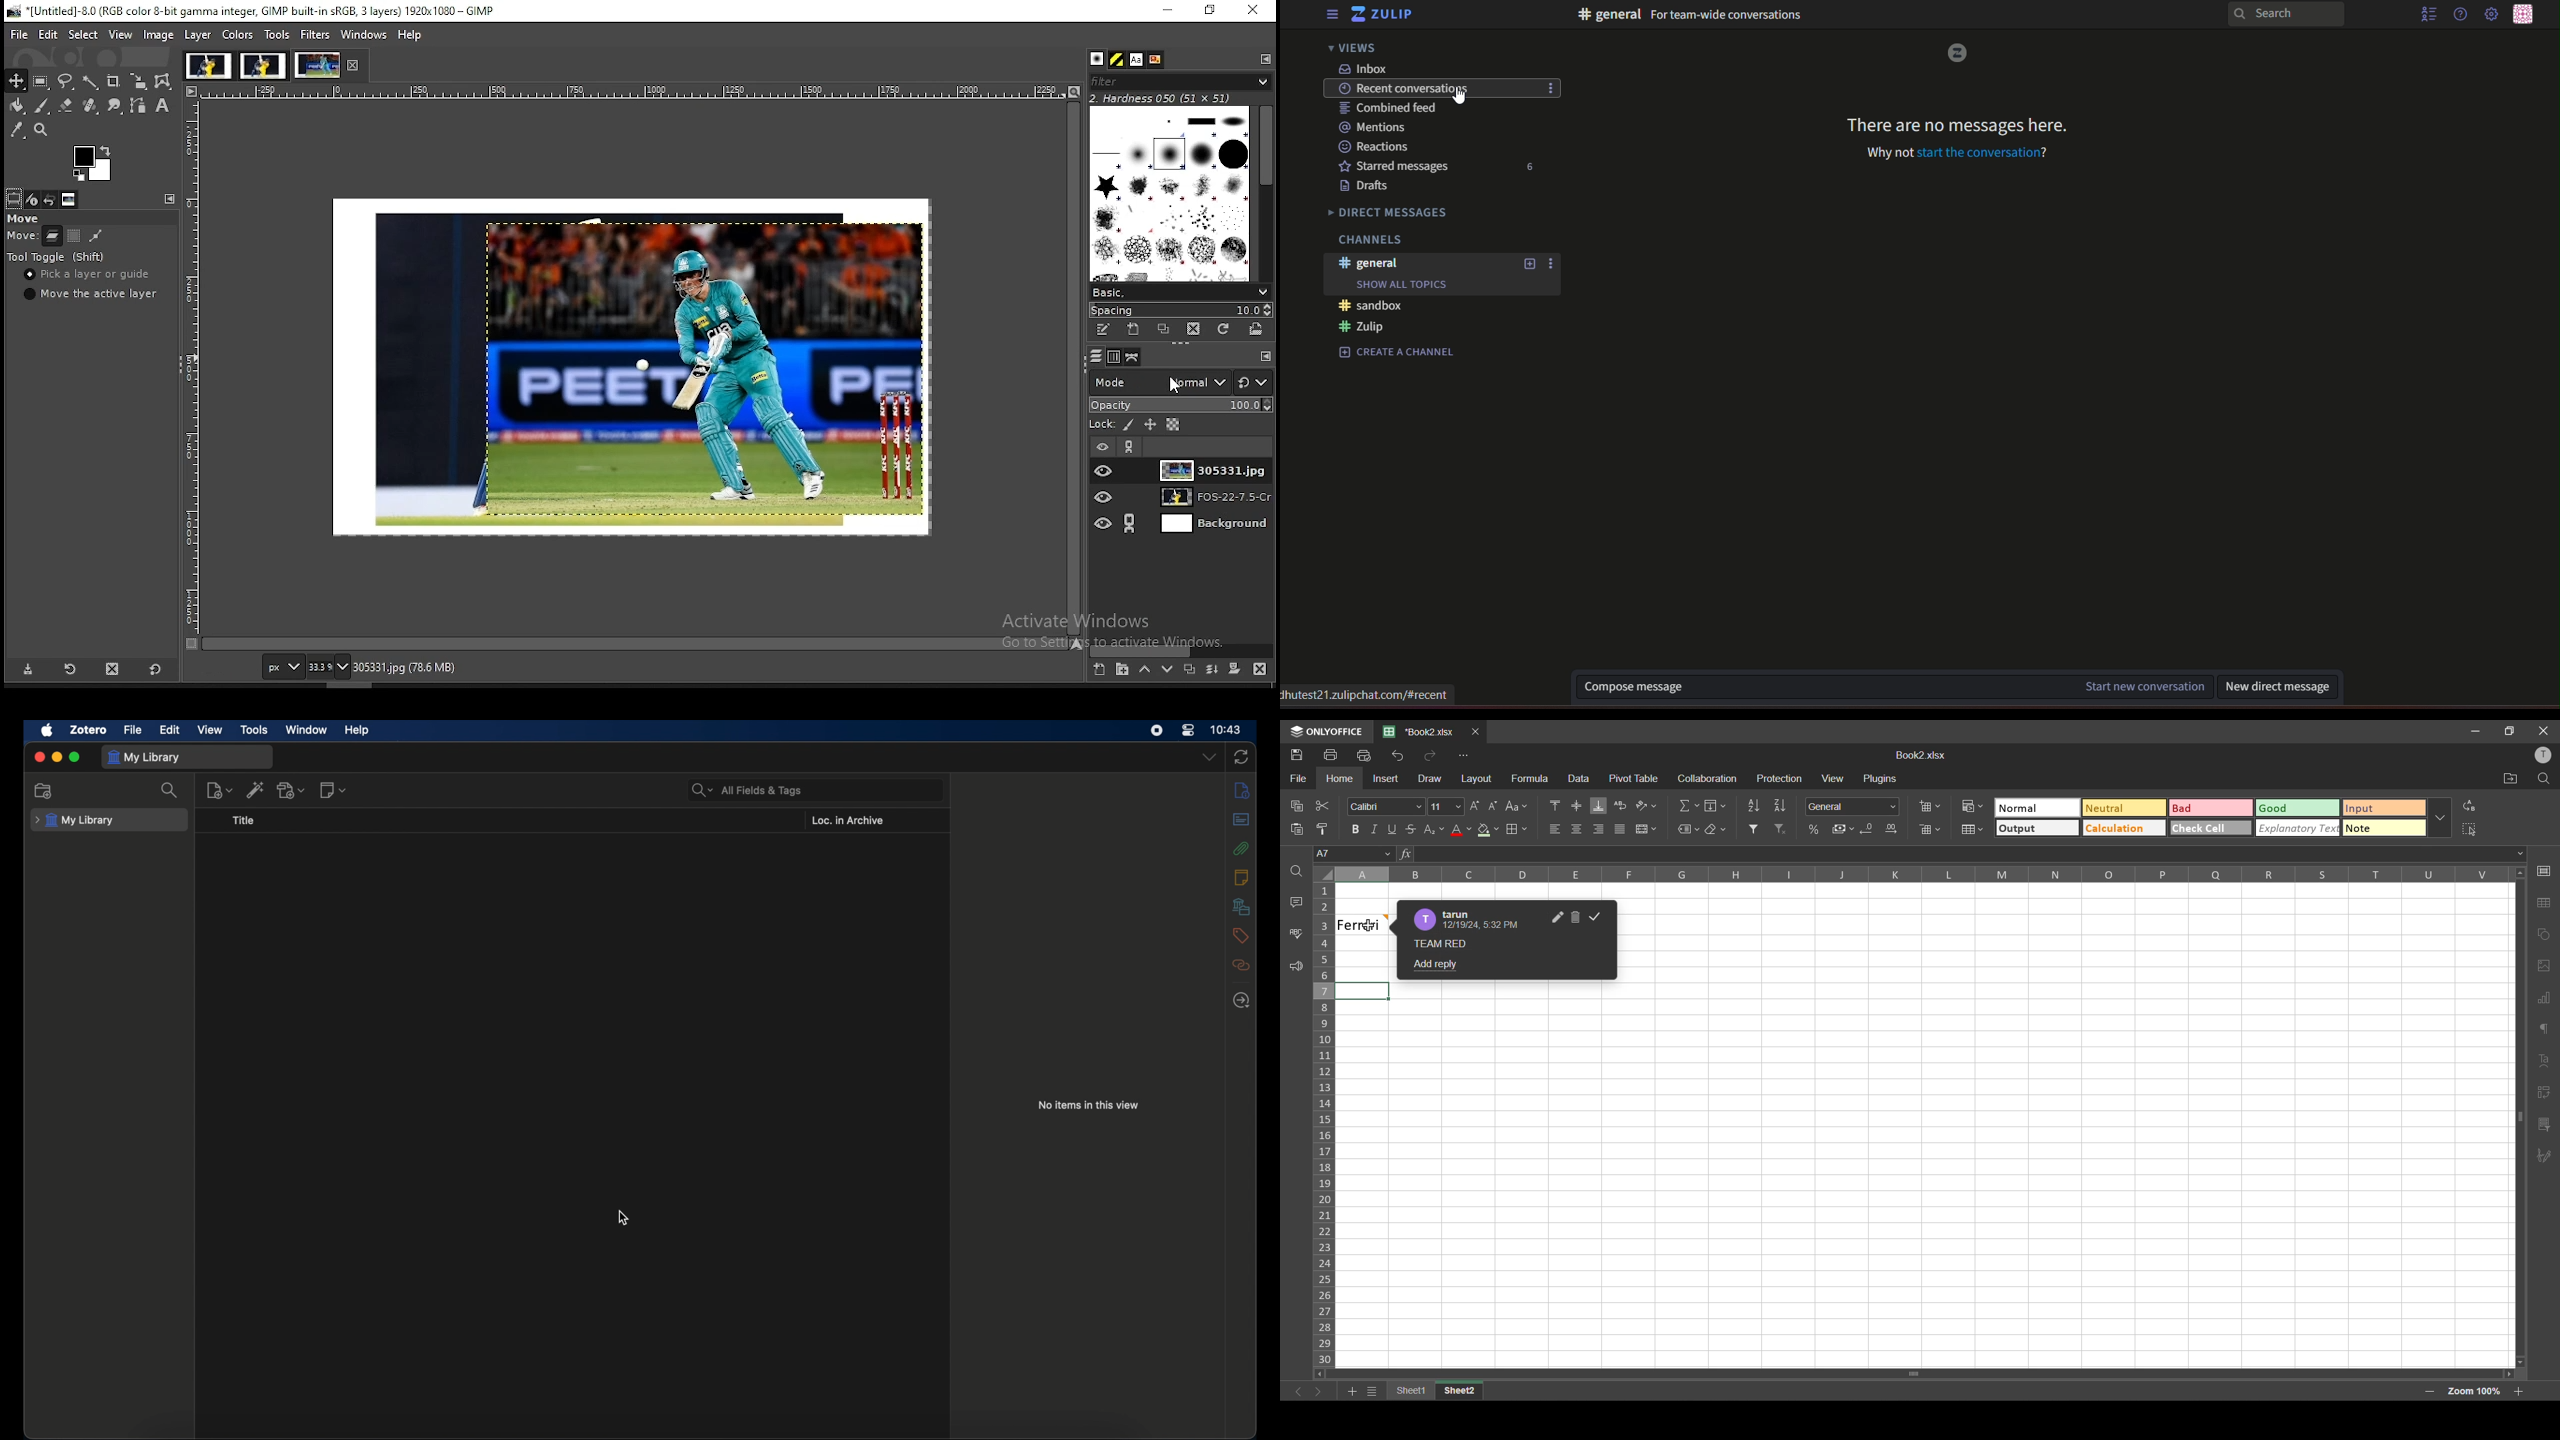 This screenshot has height=1456, width=2576. What do you see at coordinates (1241, 935) in the screenshot?
I see `tags` at bounding box center [1241, 935].